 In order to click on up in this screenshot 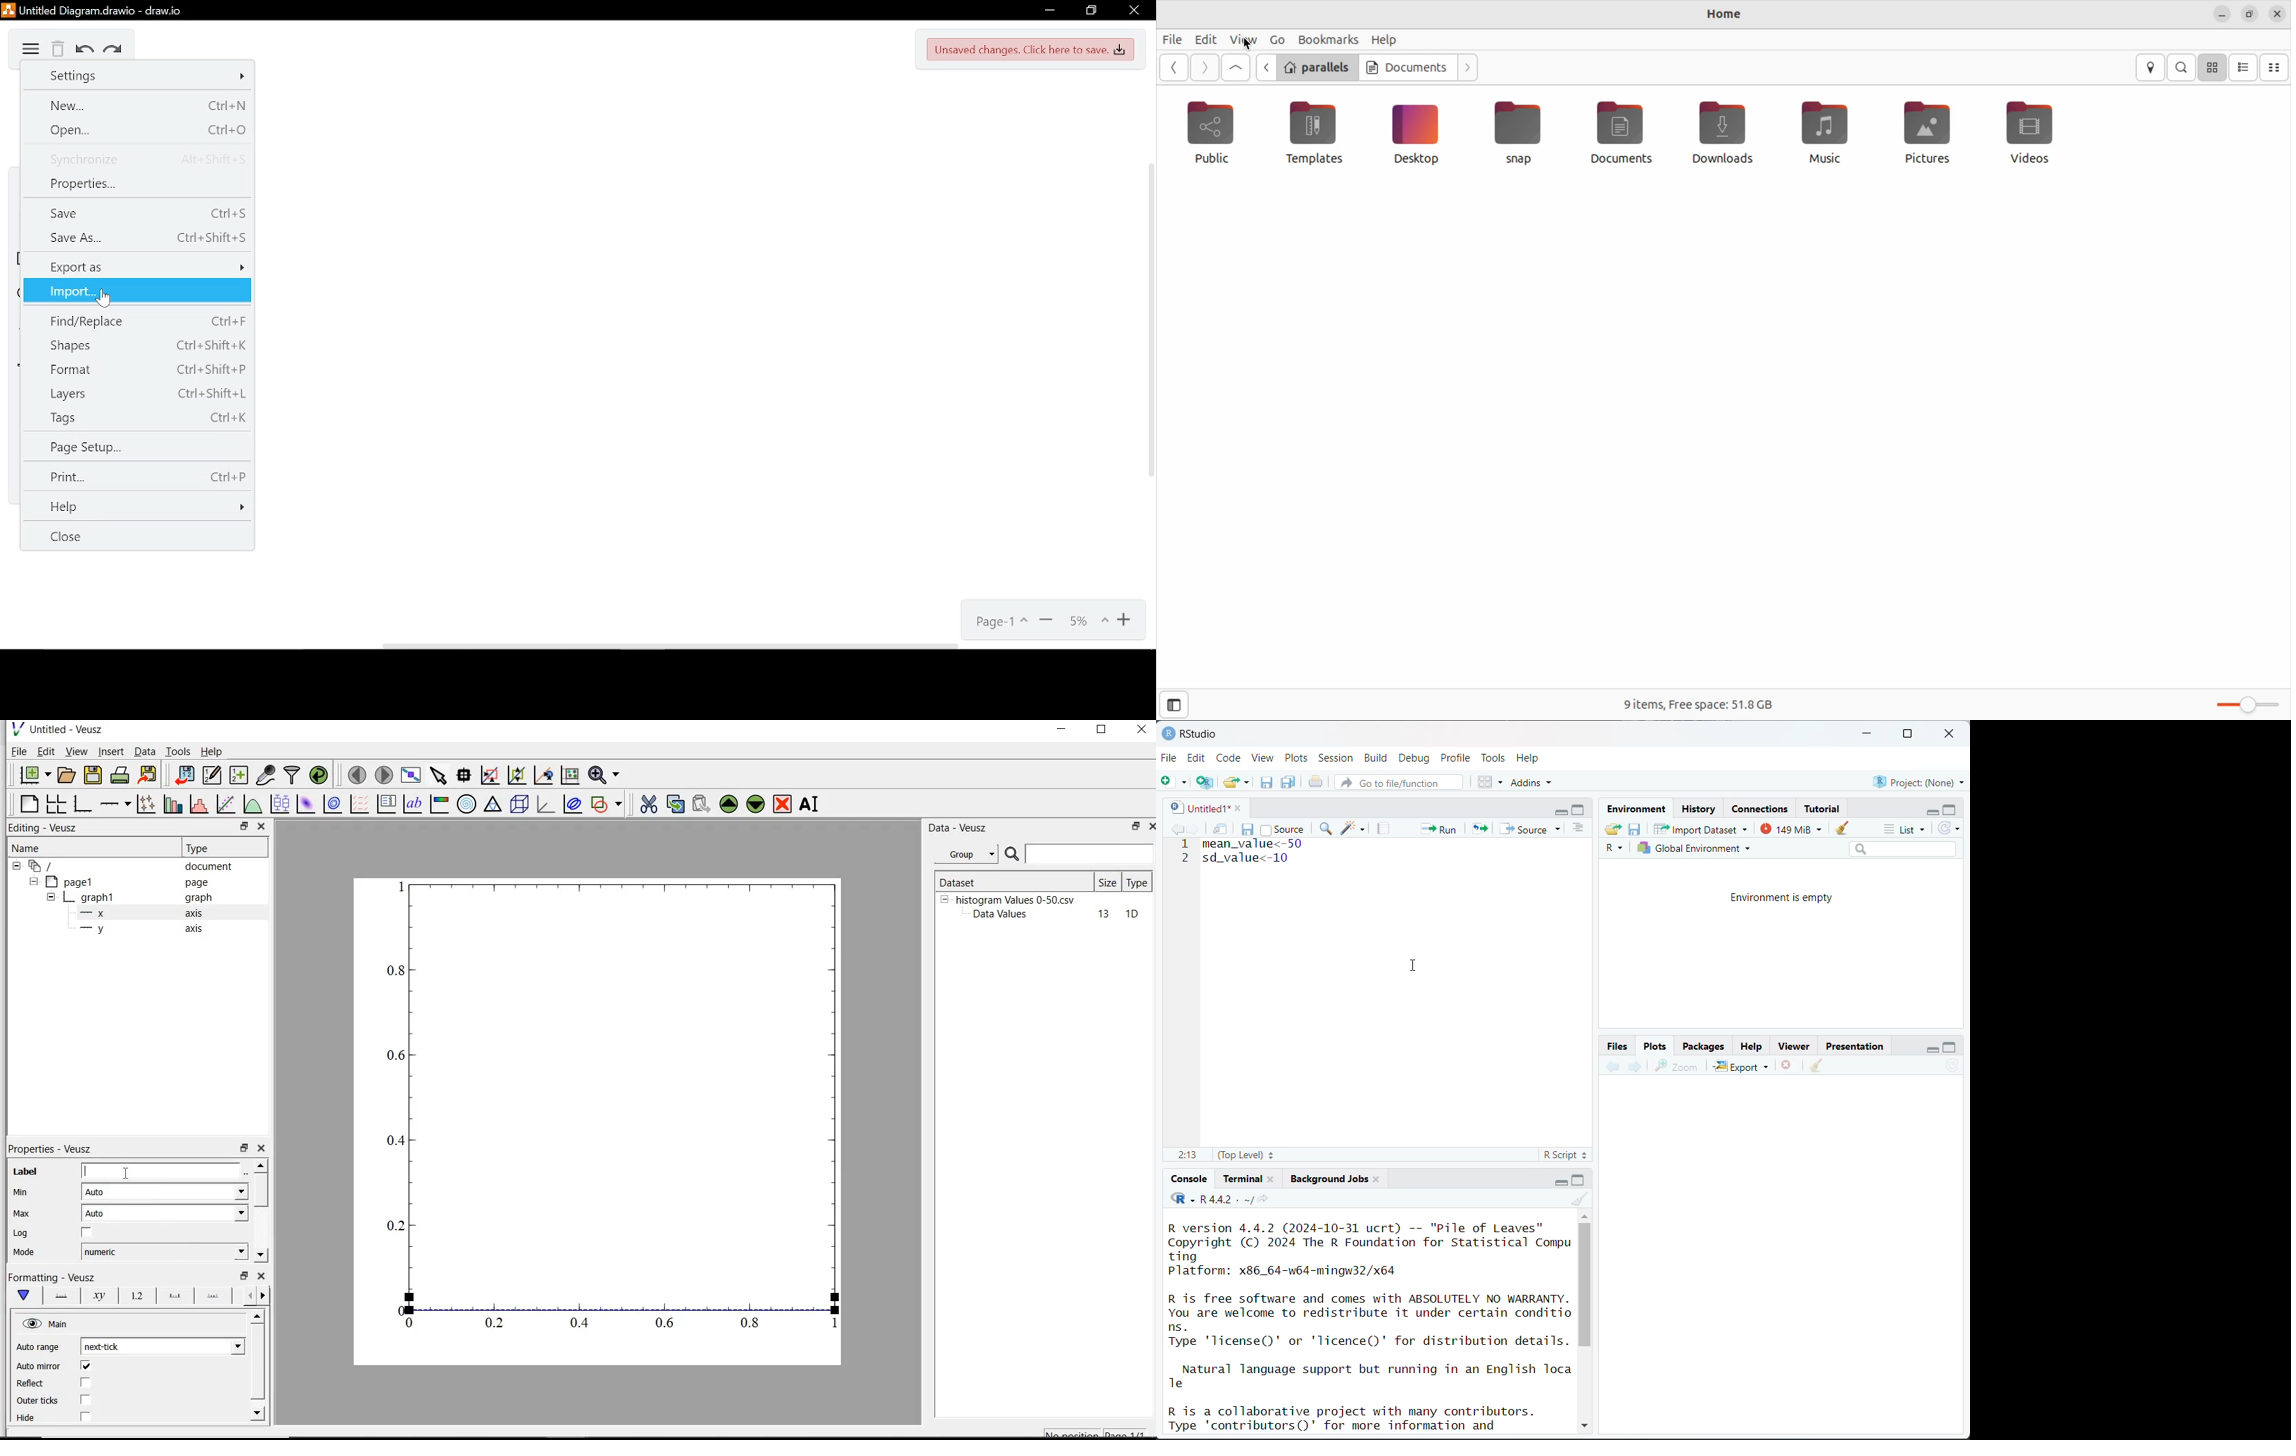, I will do `click(1584, 1215)`.